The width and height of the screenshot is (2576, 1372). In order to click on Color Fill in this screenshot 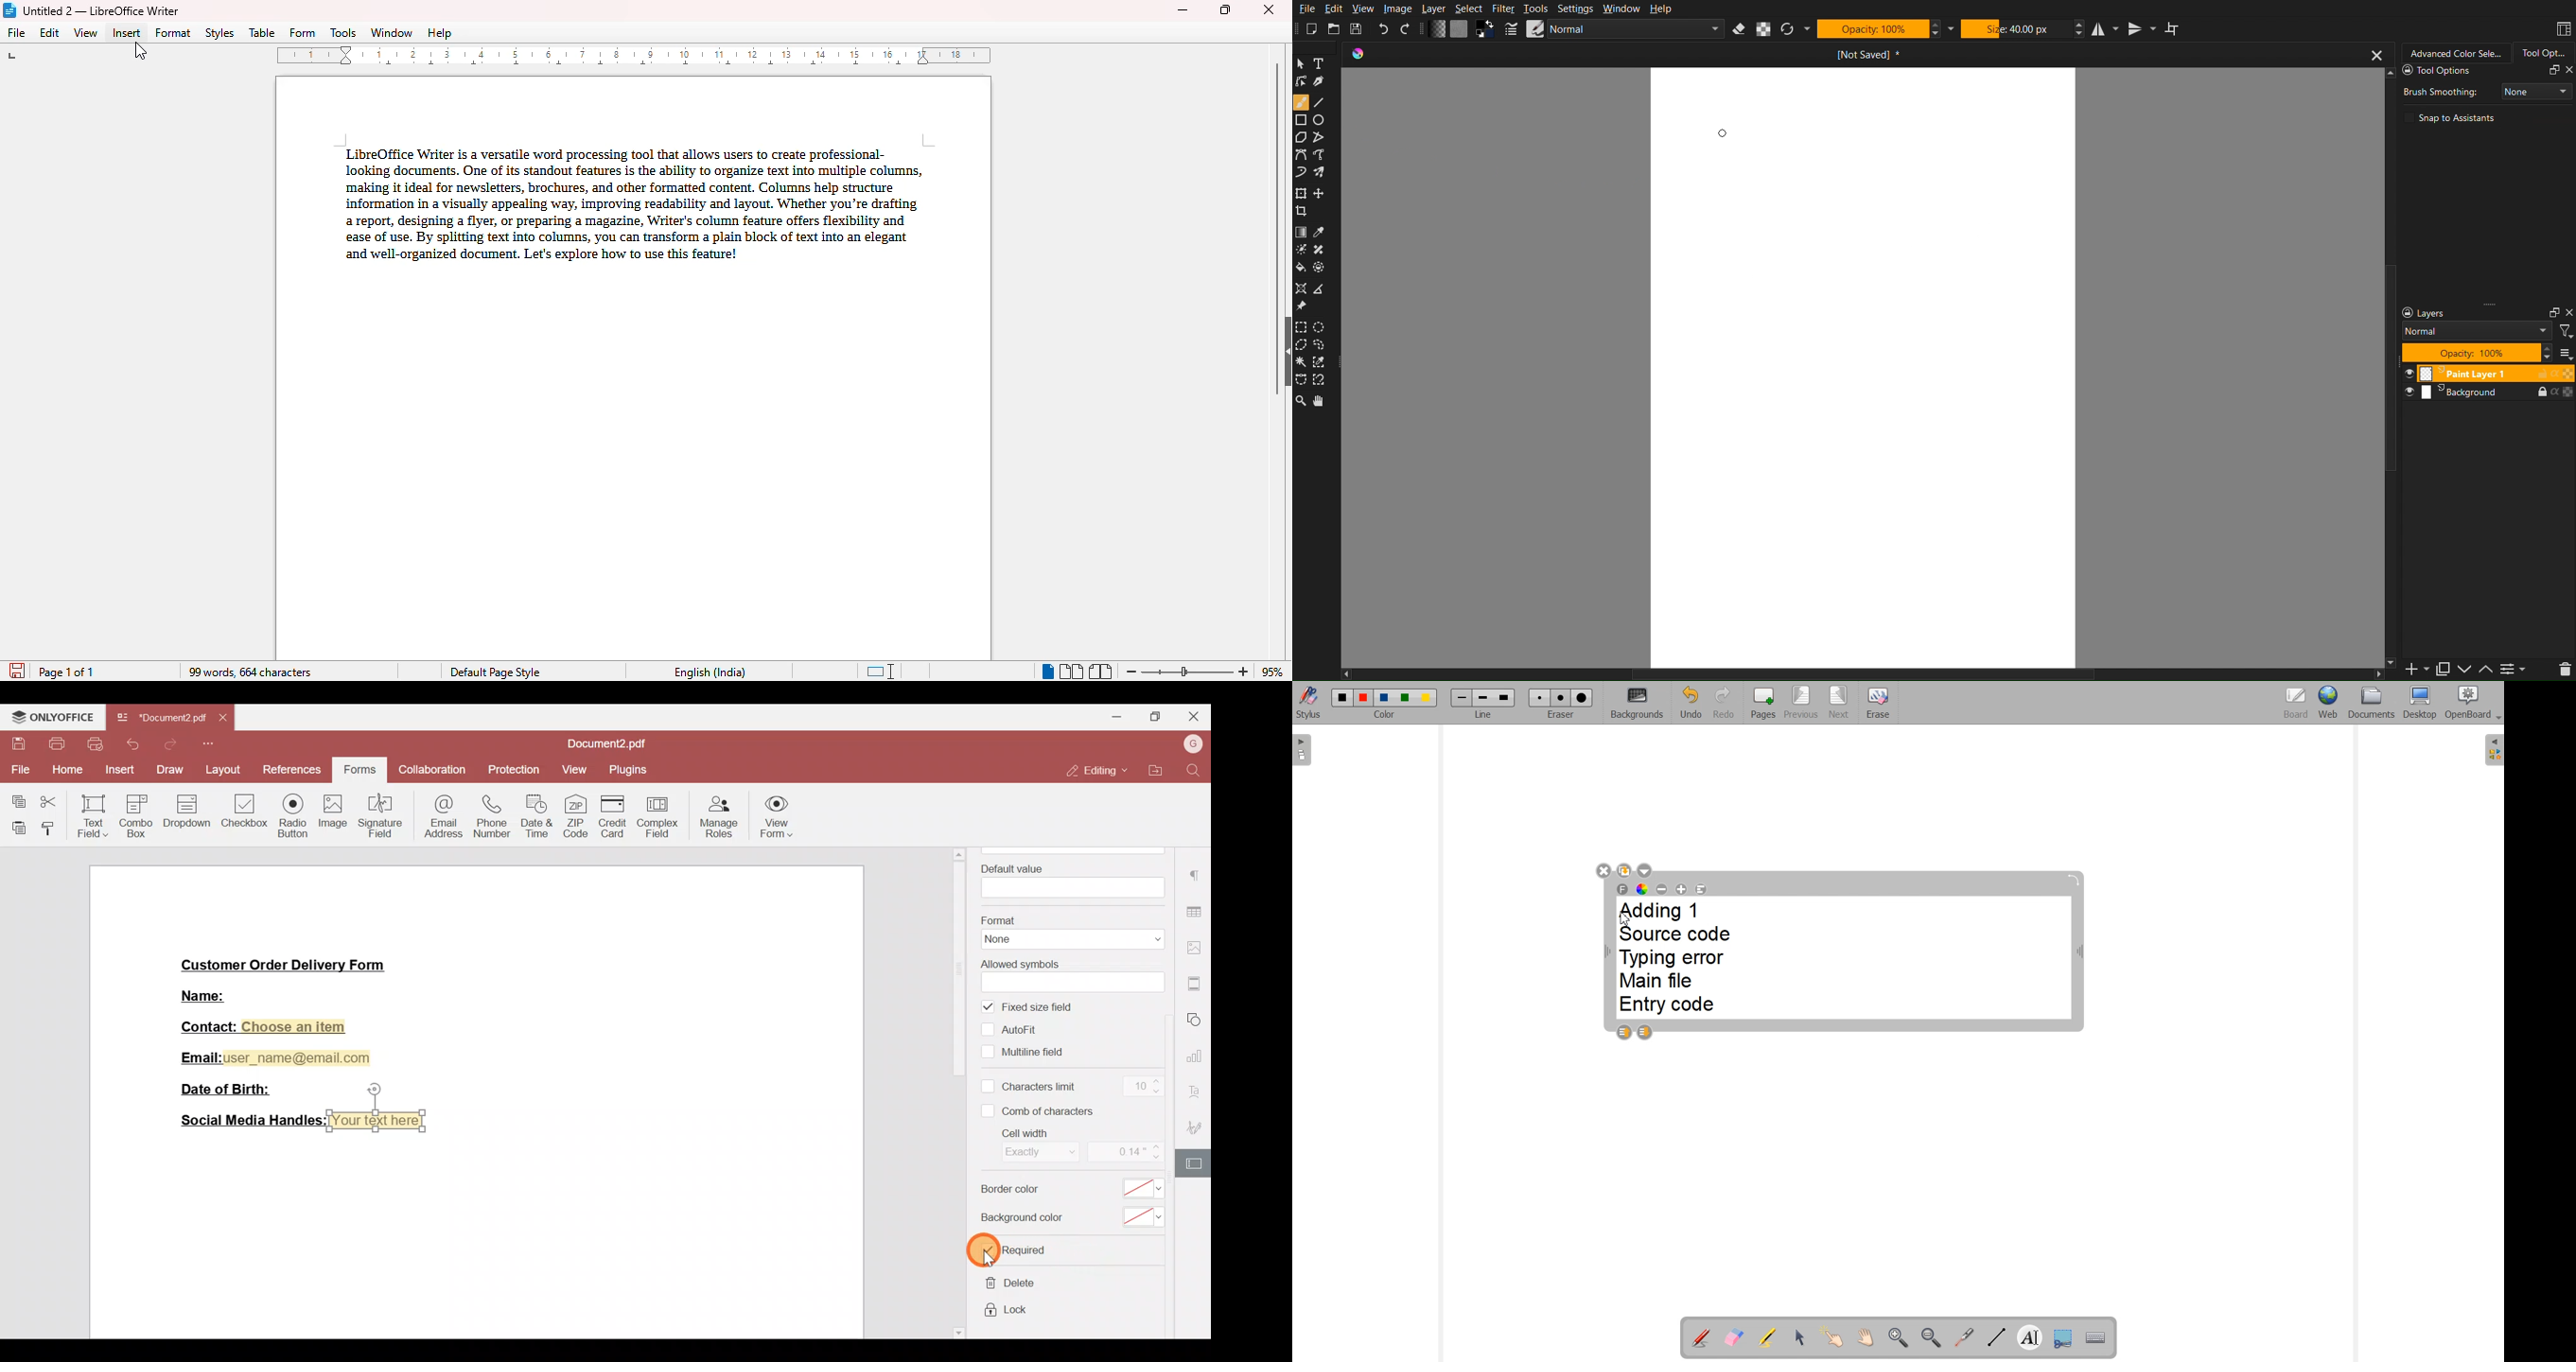, I will do `click(1302, 266)`.